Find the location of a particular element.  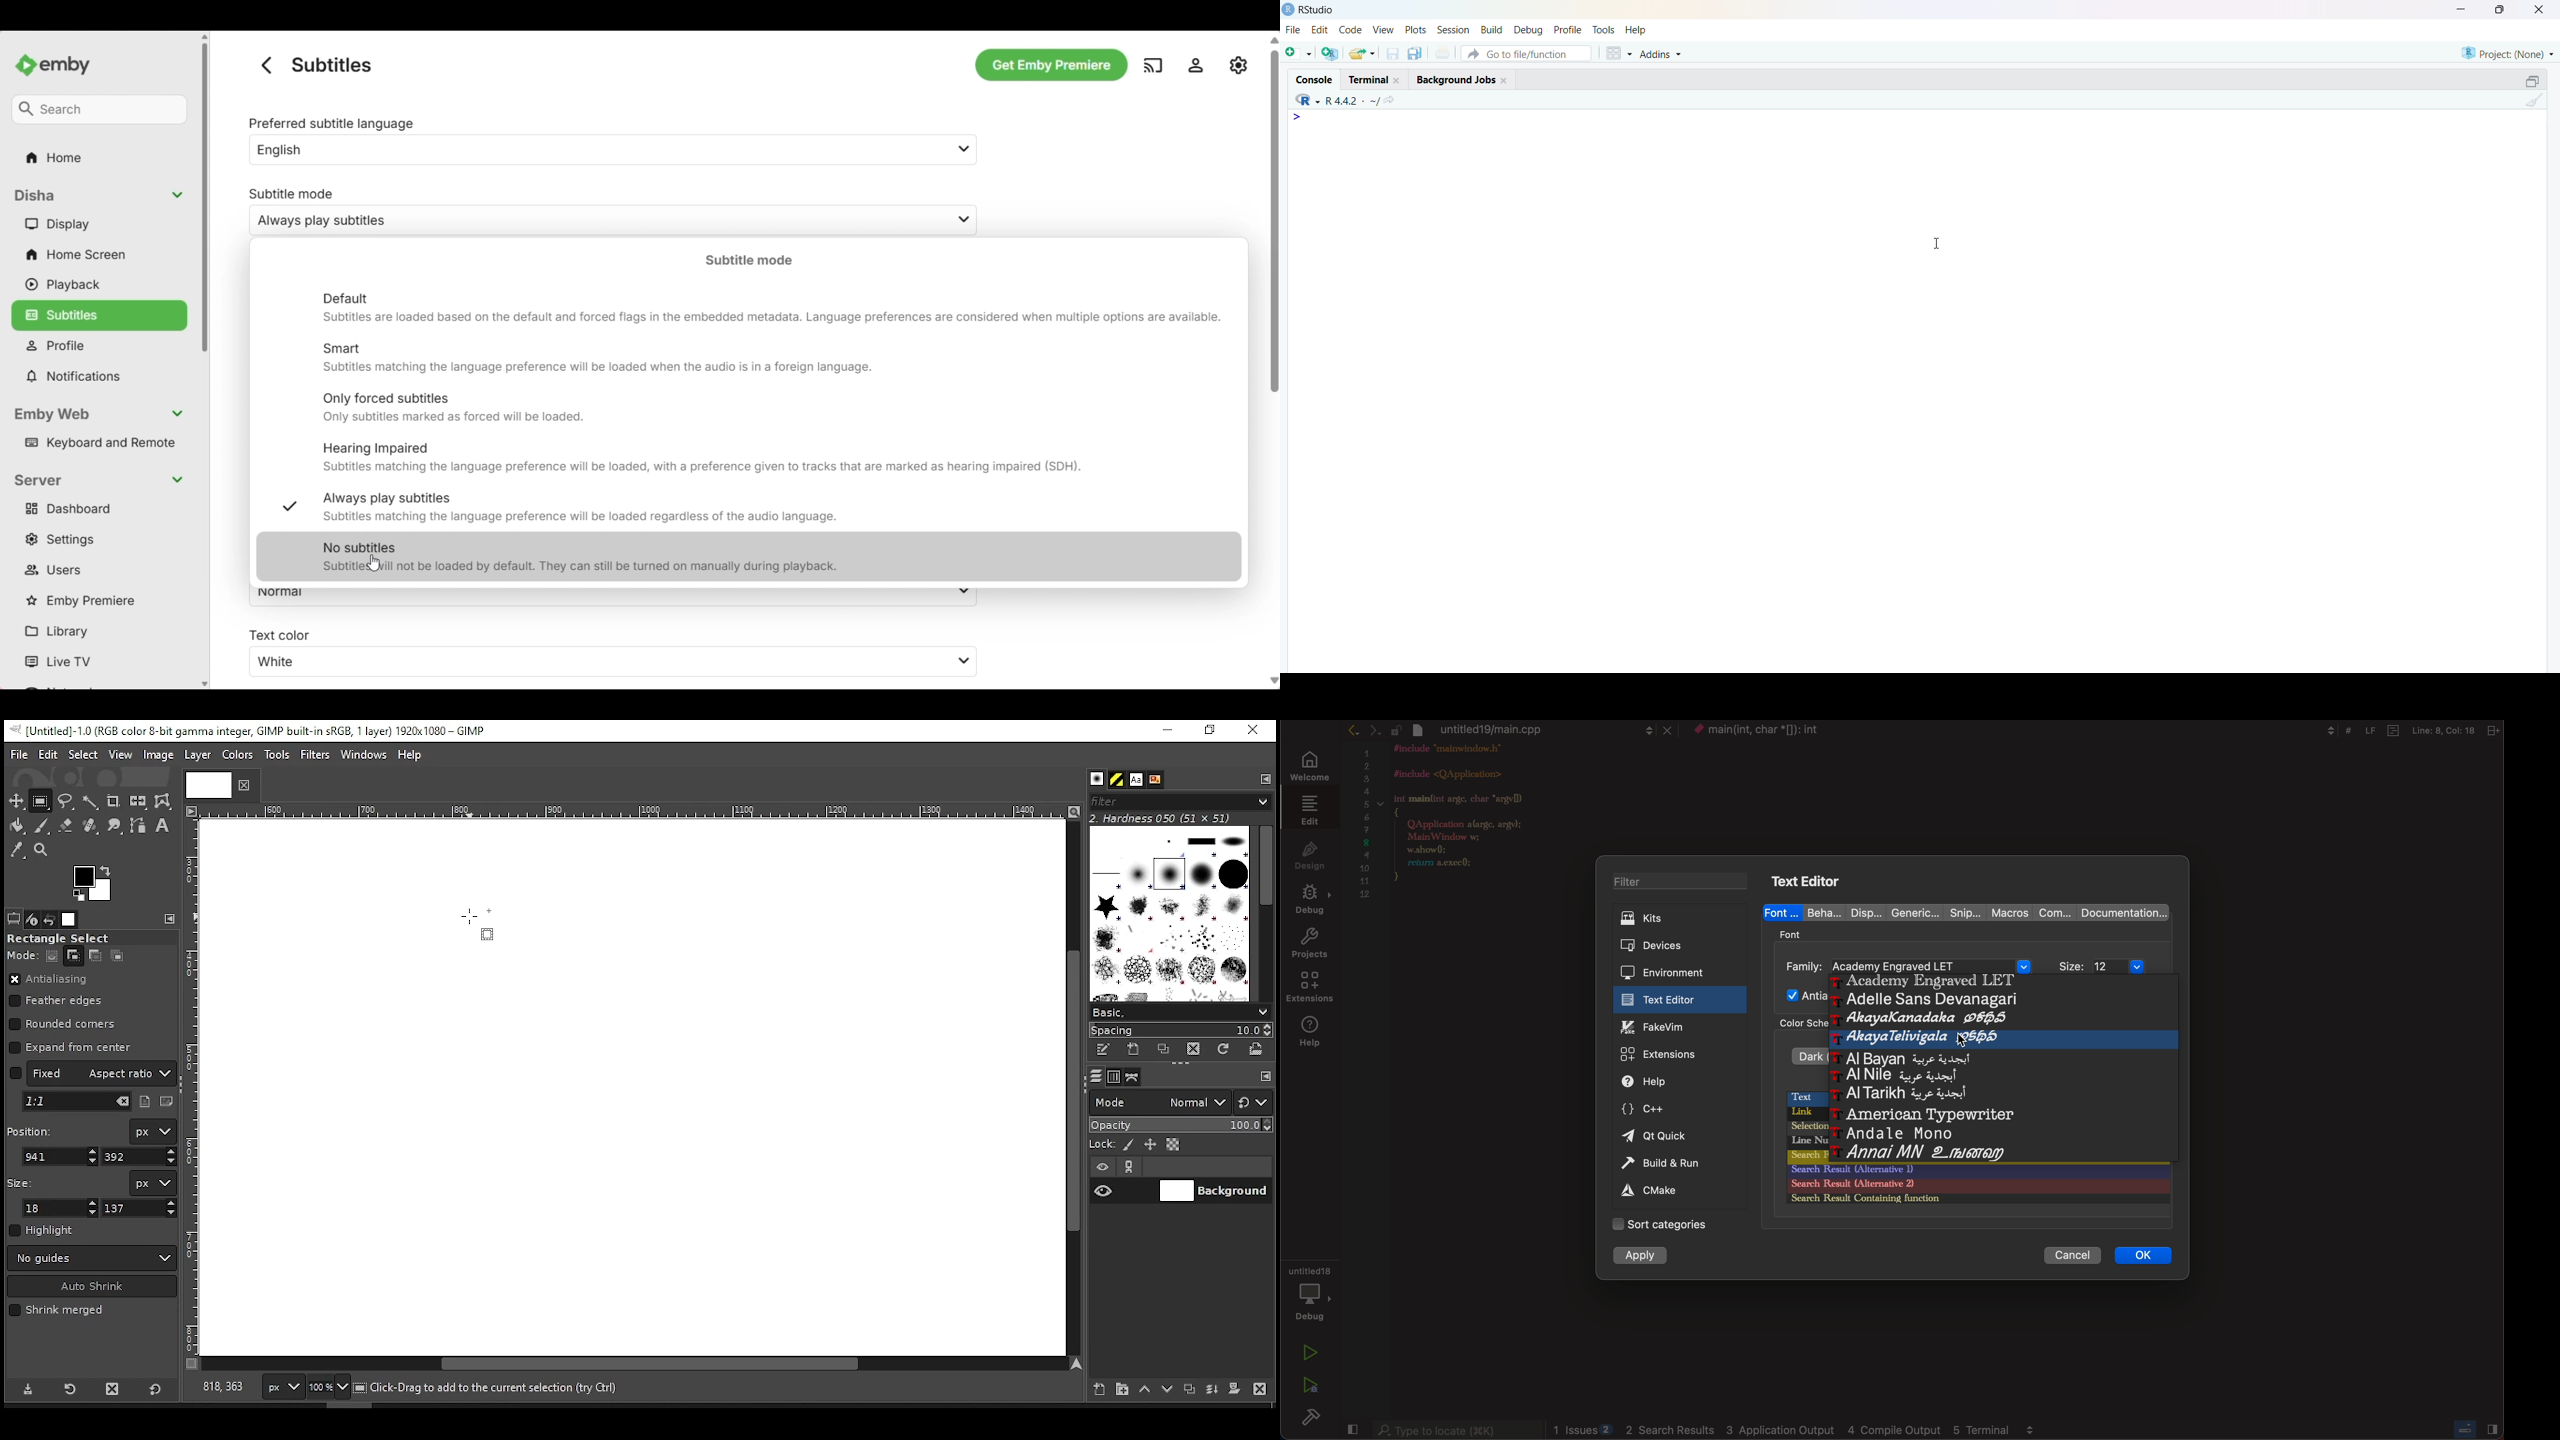

akaya telivilgair is located at coordinates (1919, 1038).